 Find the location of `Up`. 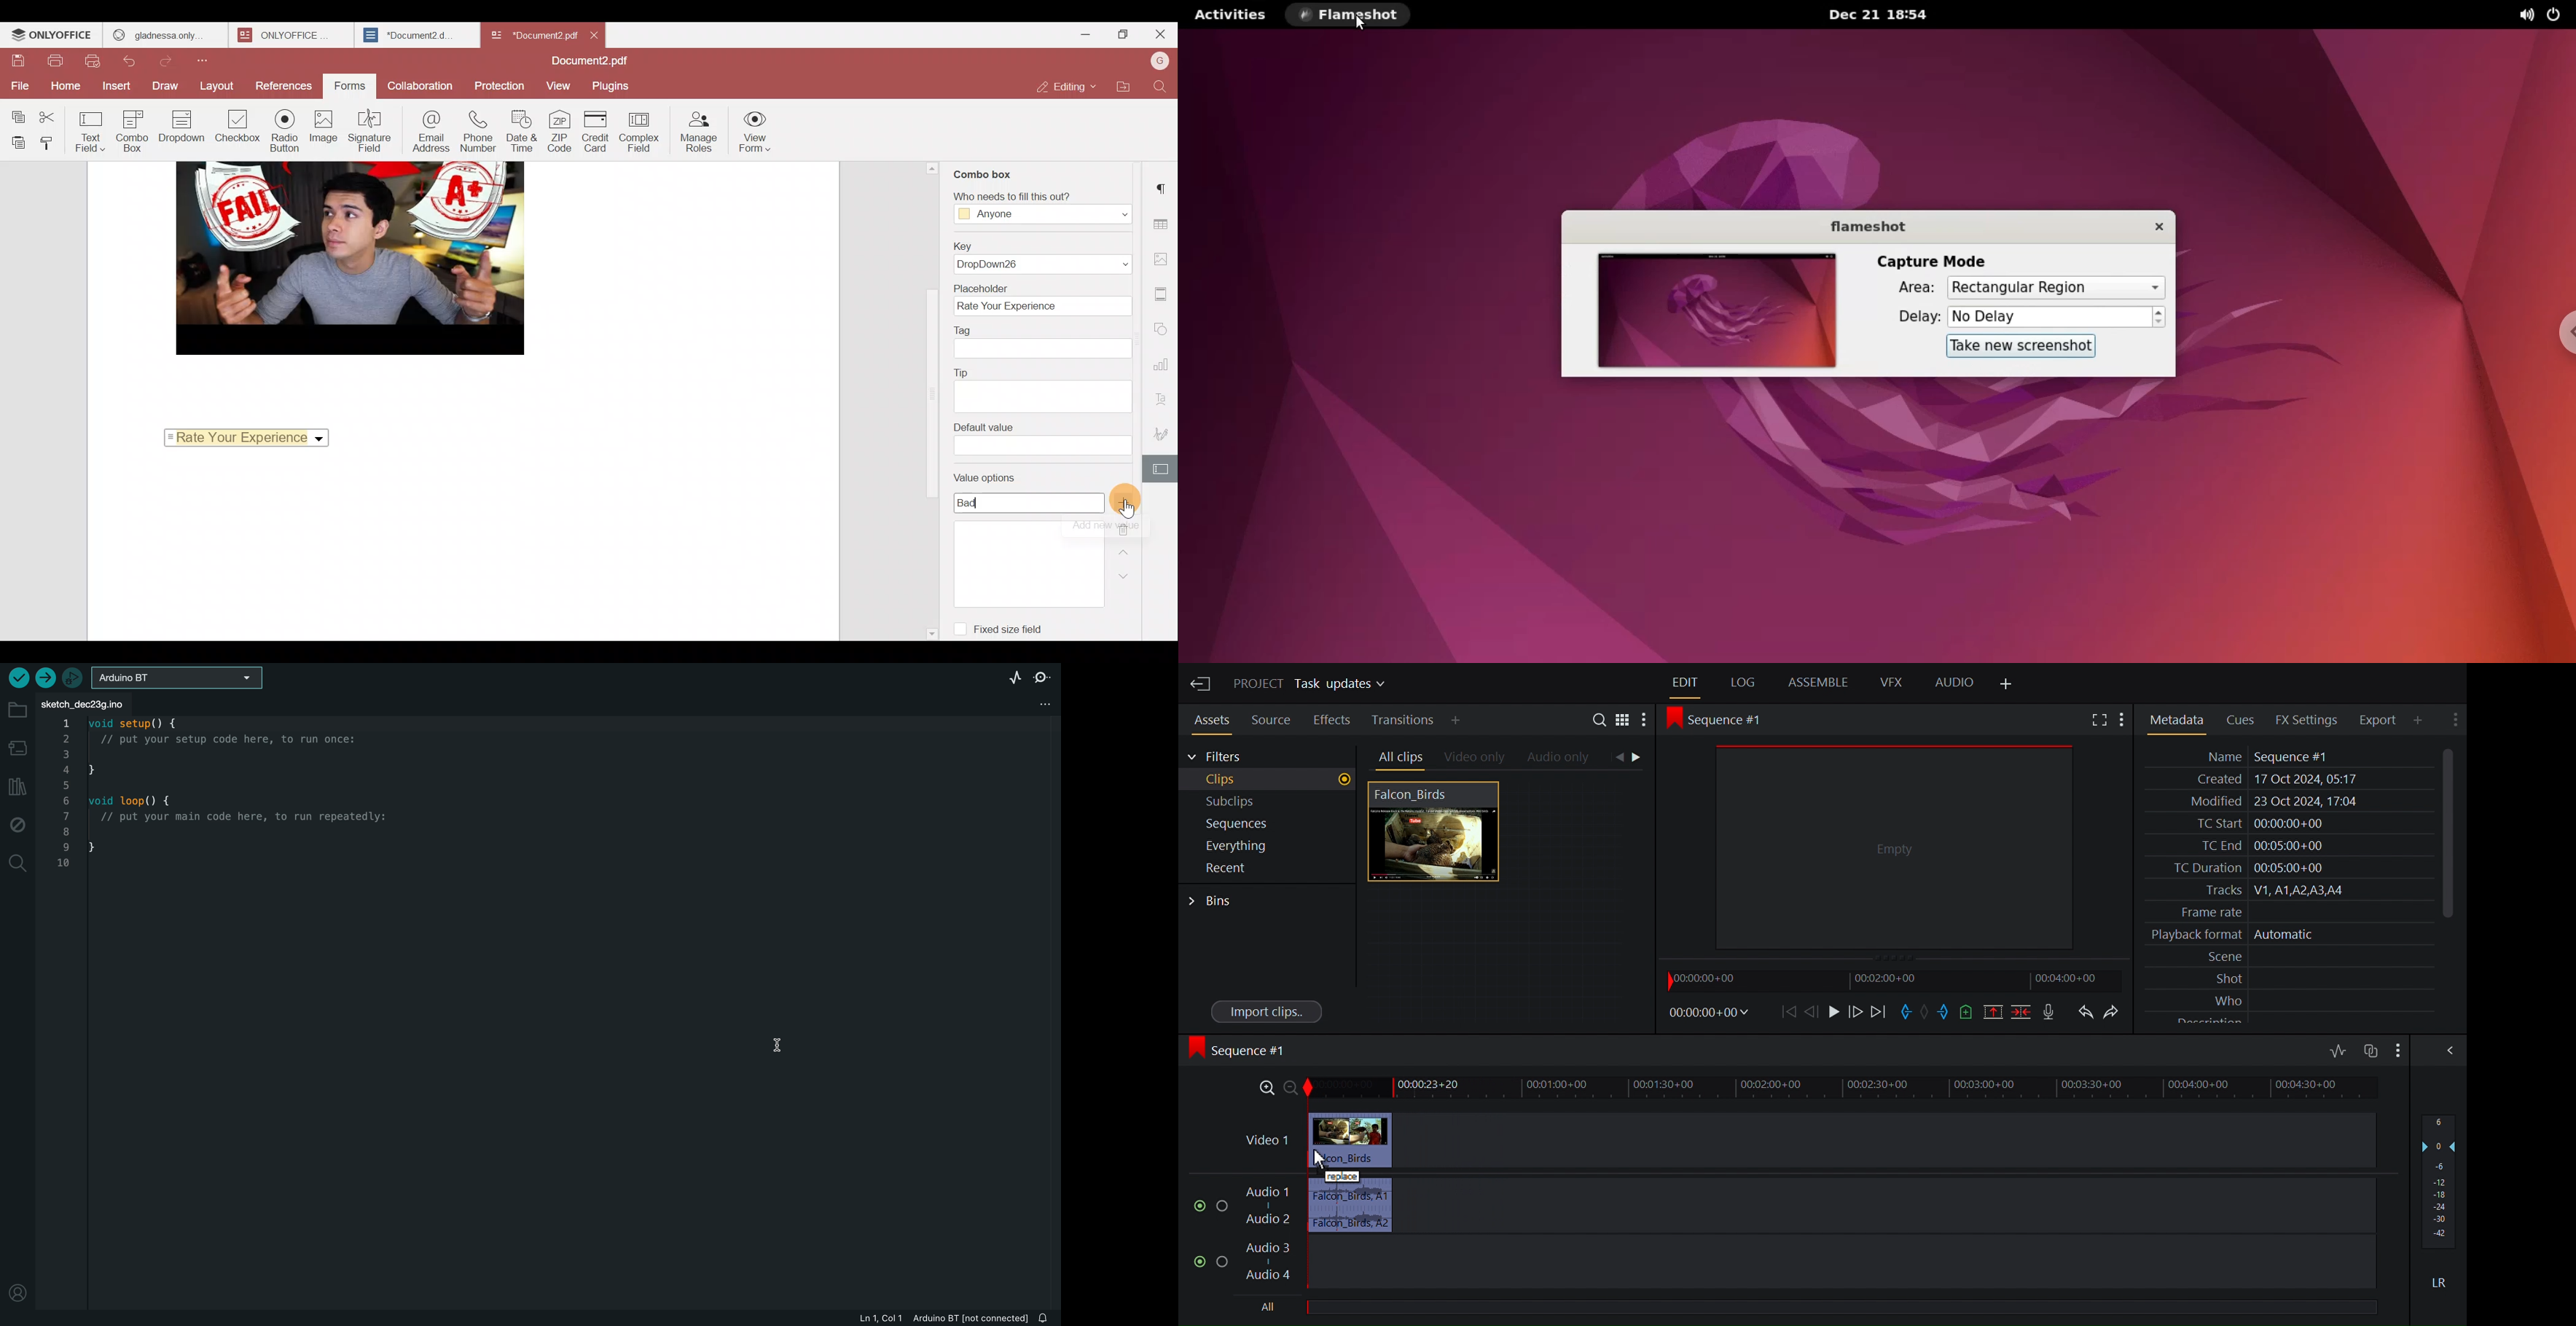

Up is located at coordinates (1125, 556).